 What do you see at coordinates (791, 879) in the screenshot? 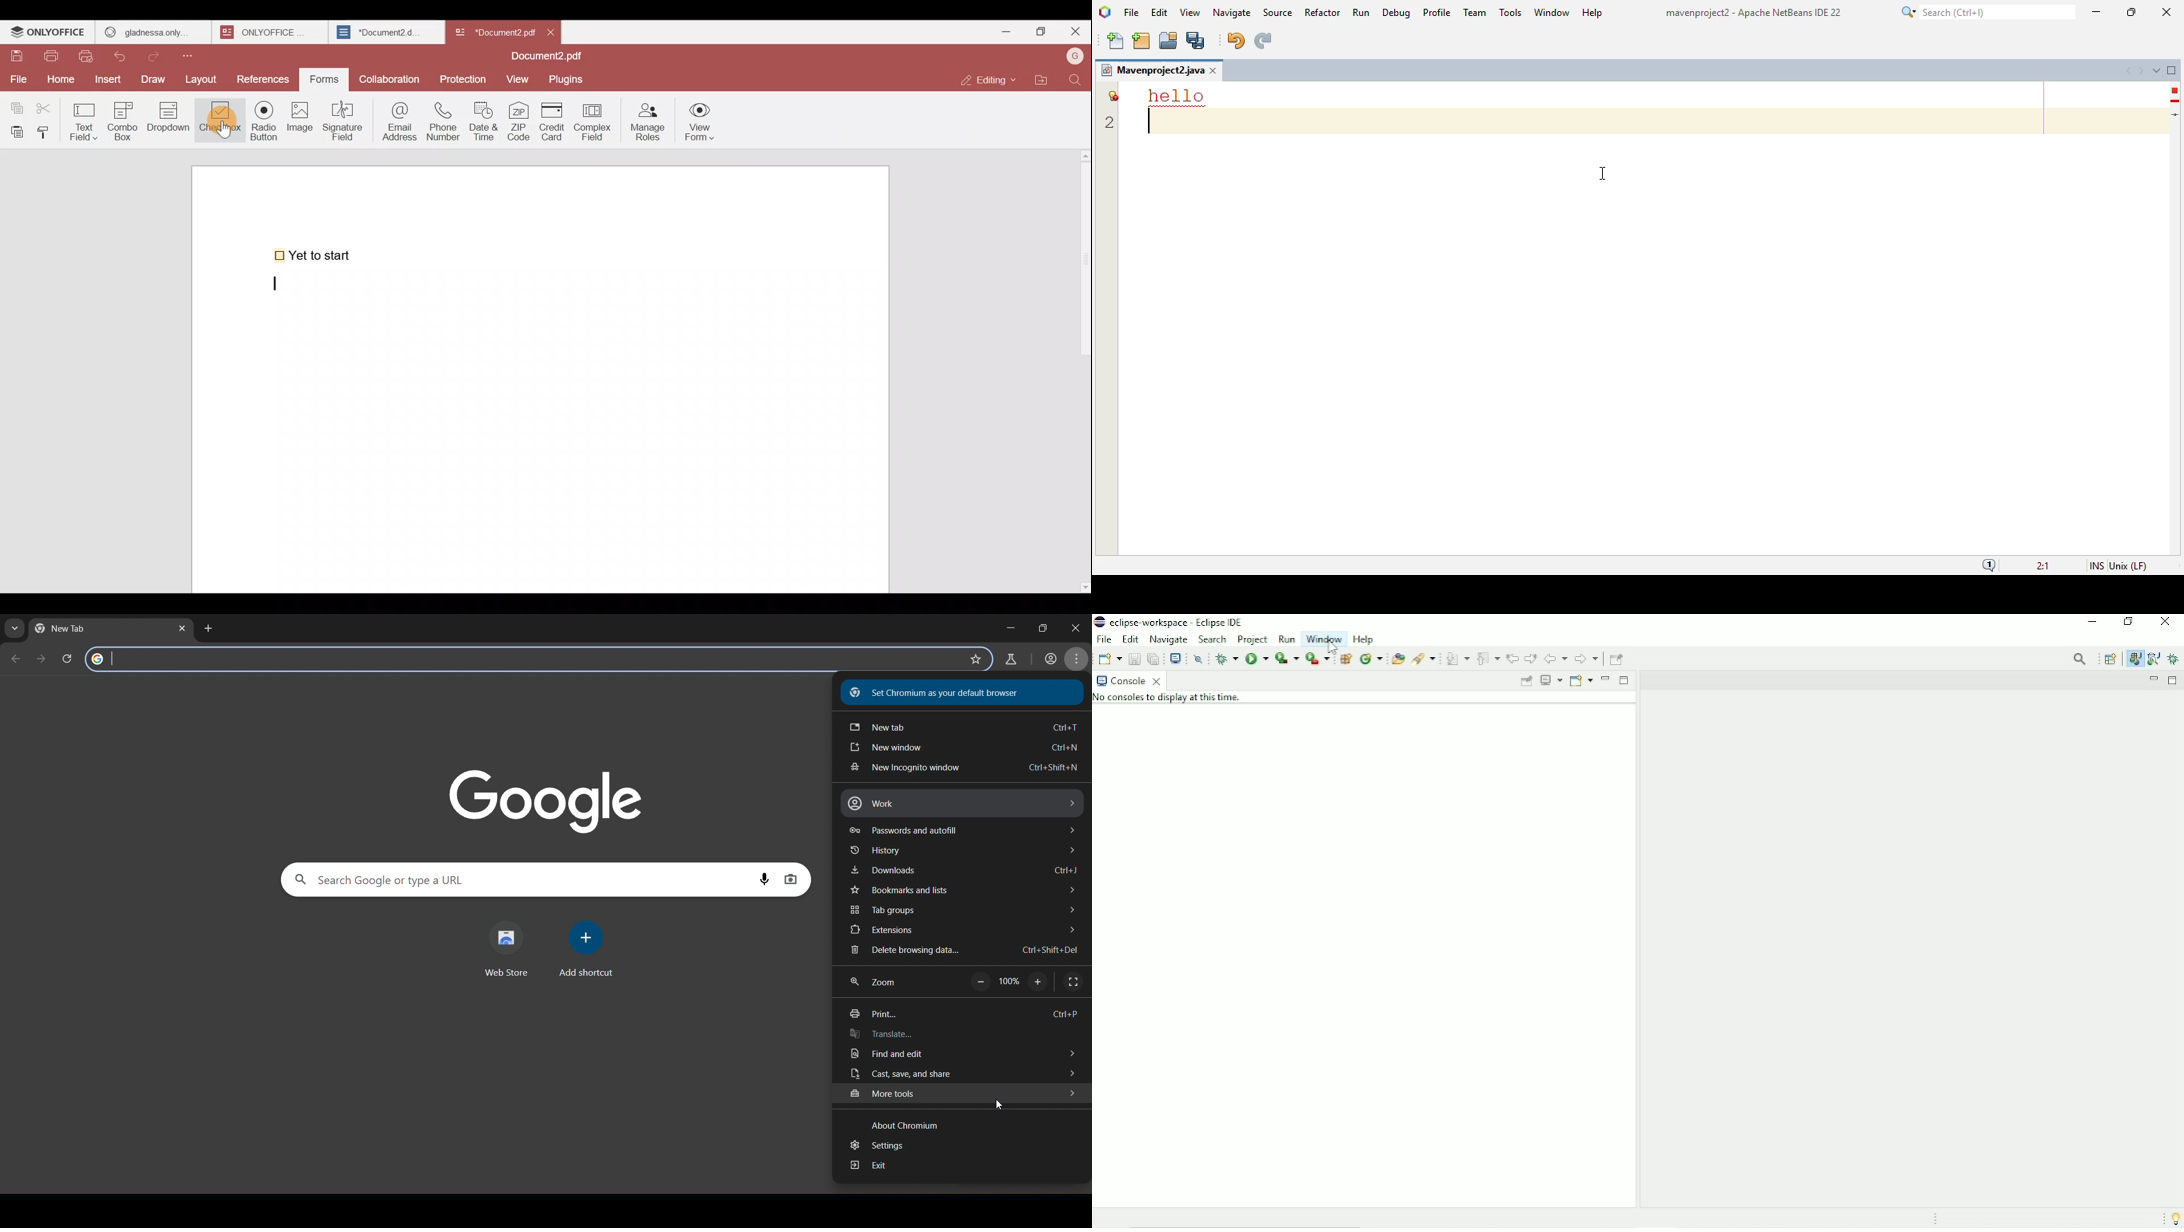
I see `image search` at bounding box center [791, 879].